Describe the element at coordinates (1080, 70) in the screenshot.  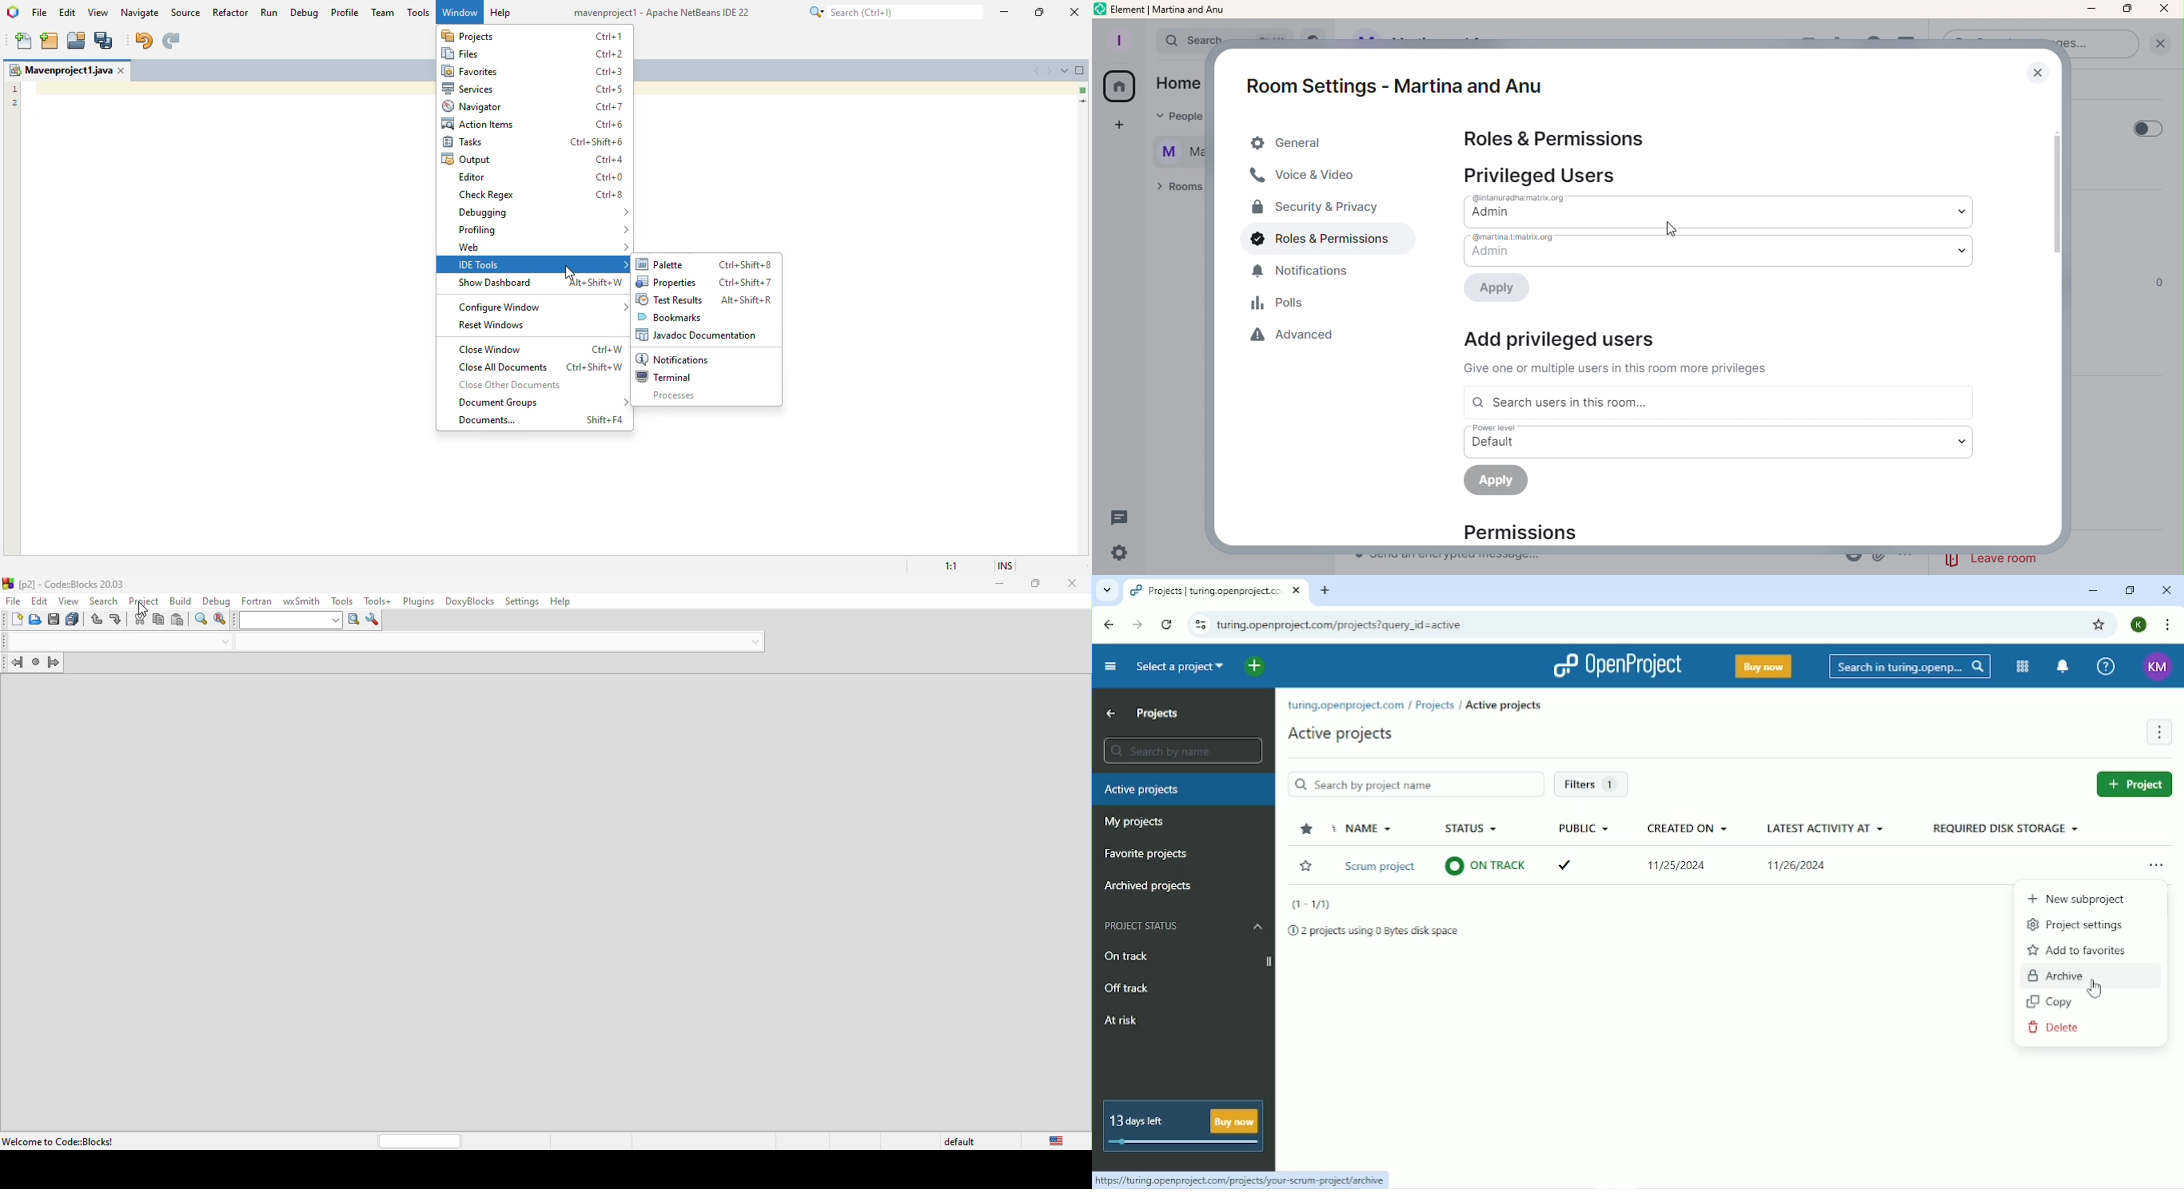
I see `maximize window` at that location.